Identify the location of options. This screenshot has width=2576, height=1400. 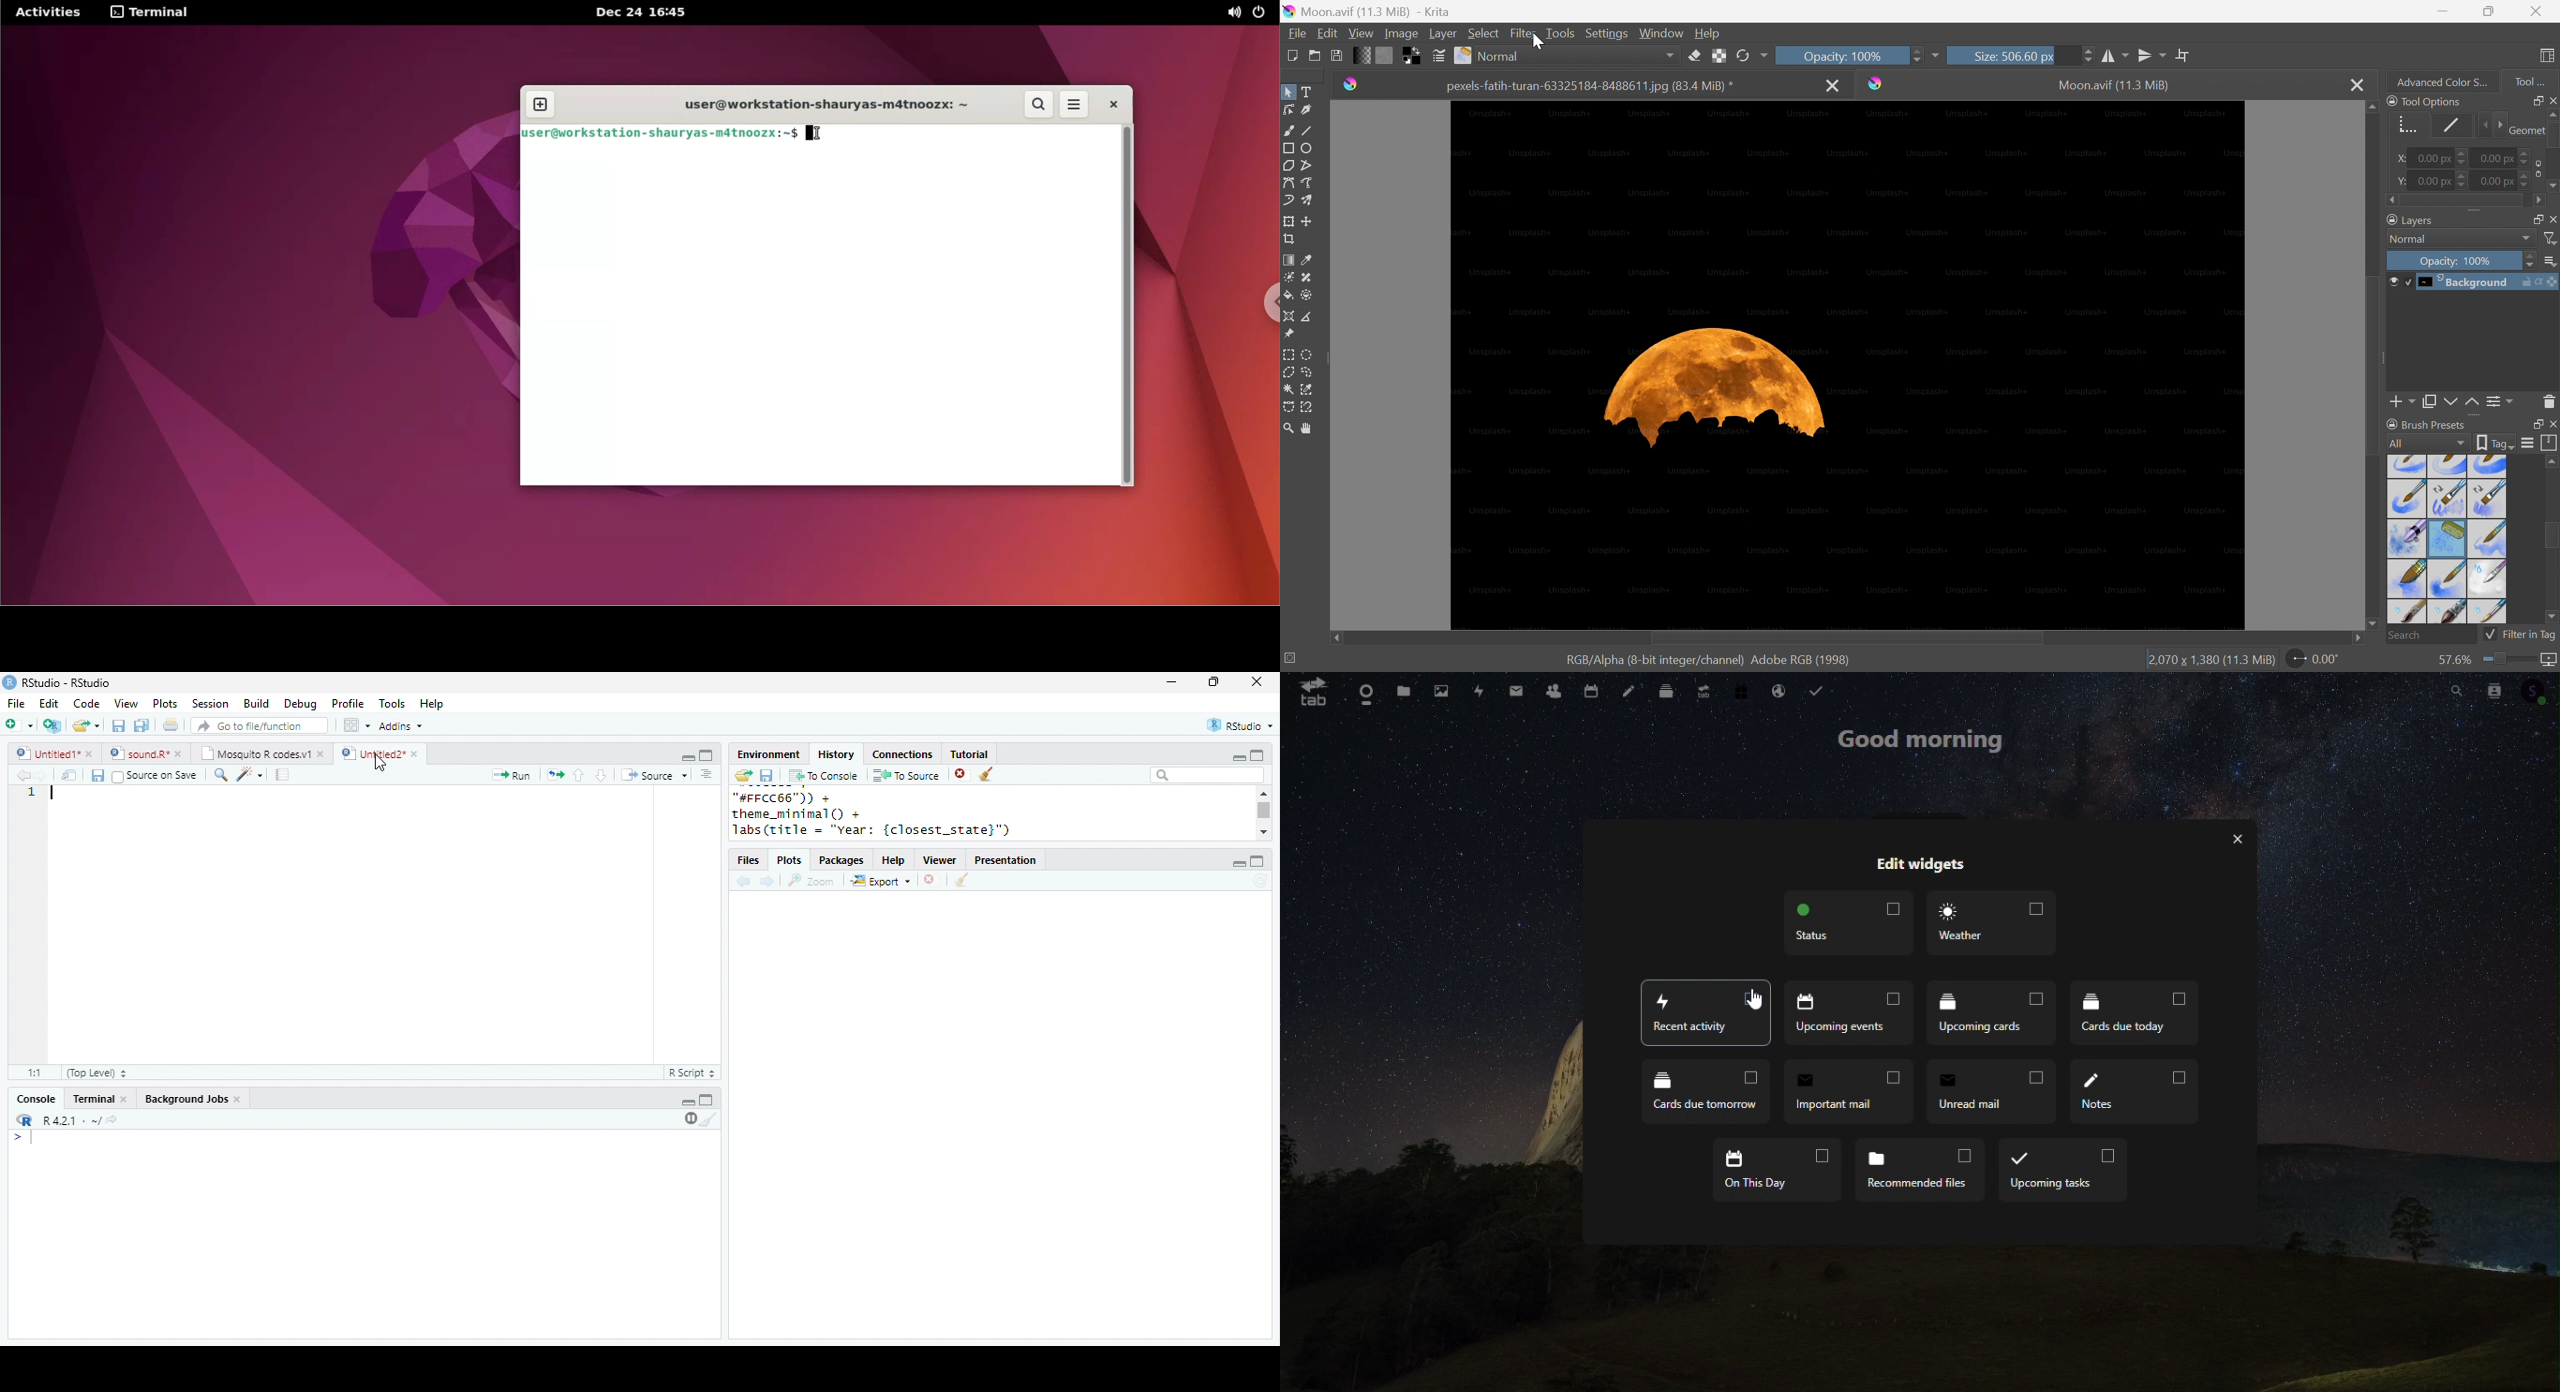
(705, 774).